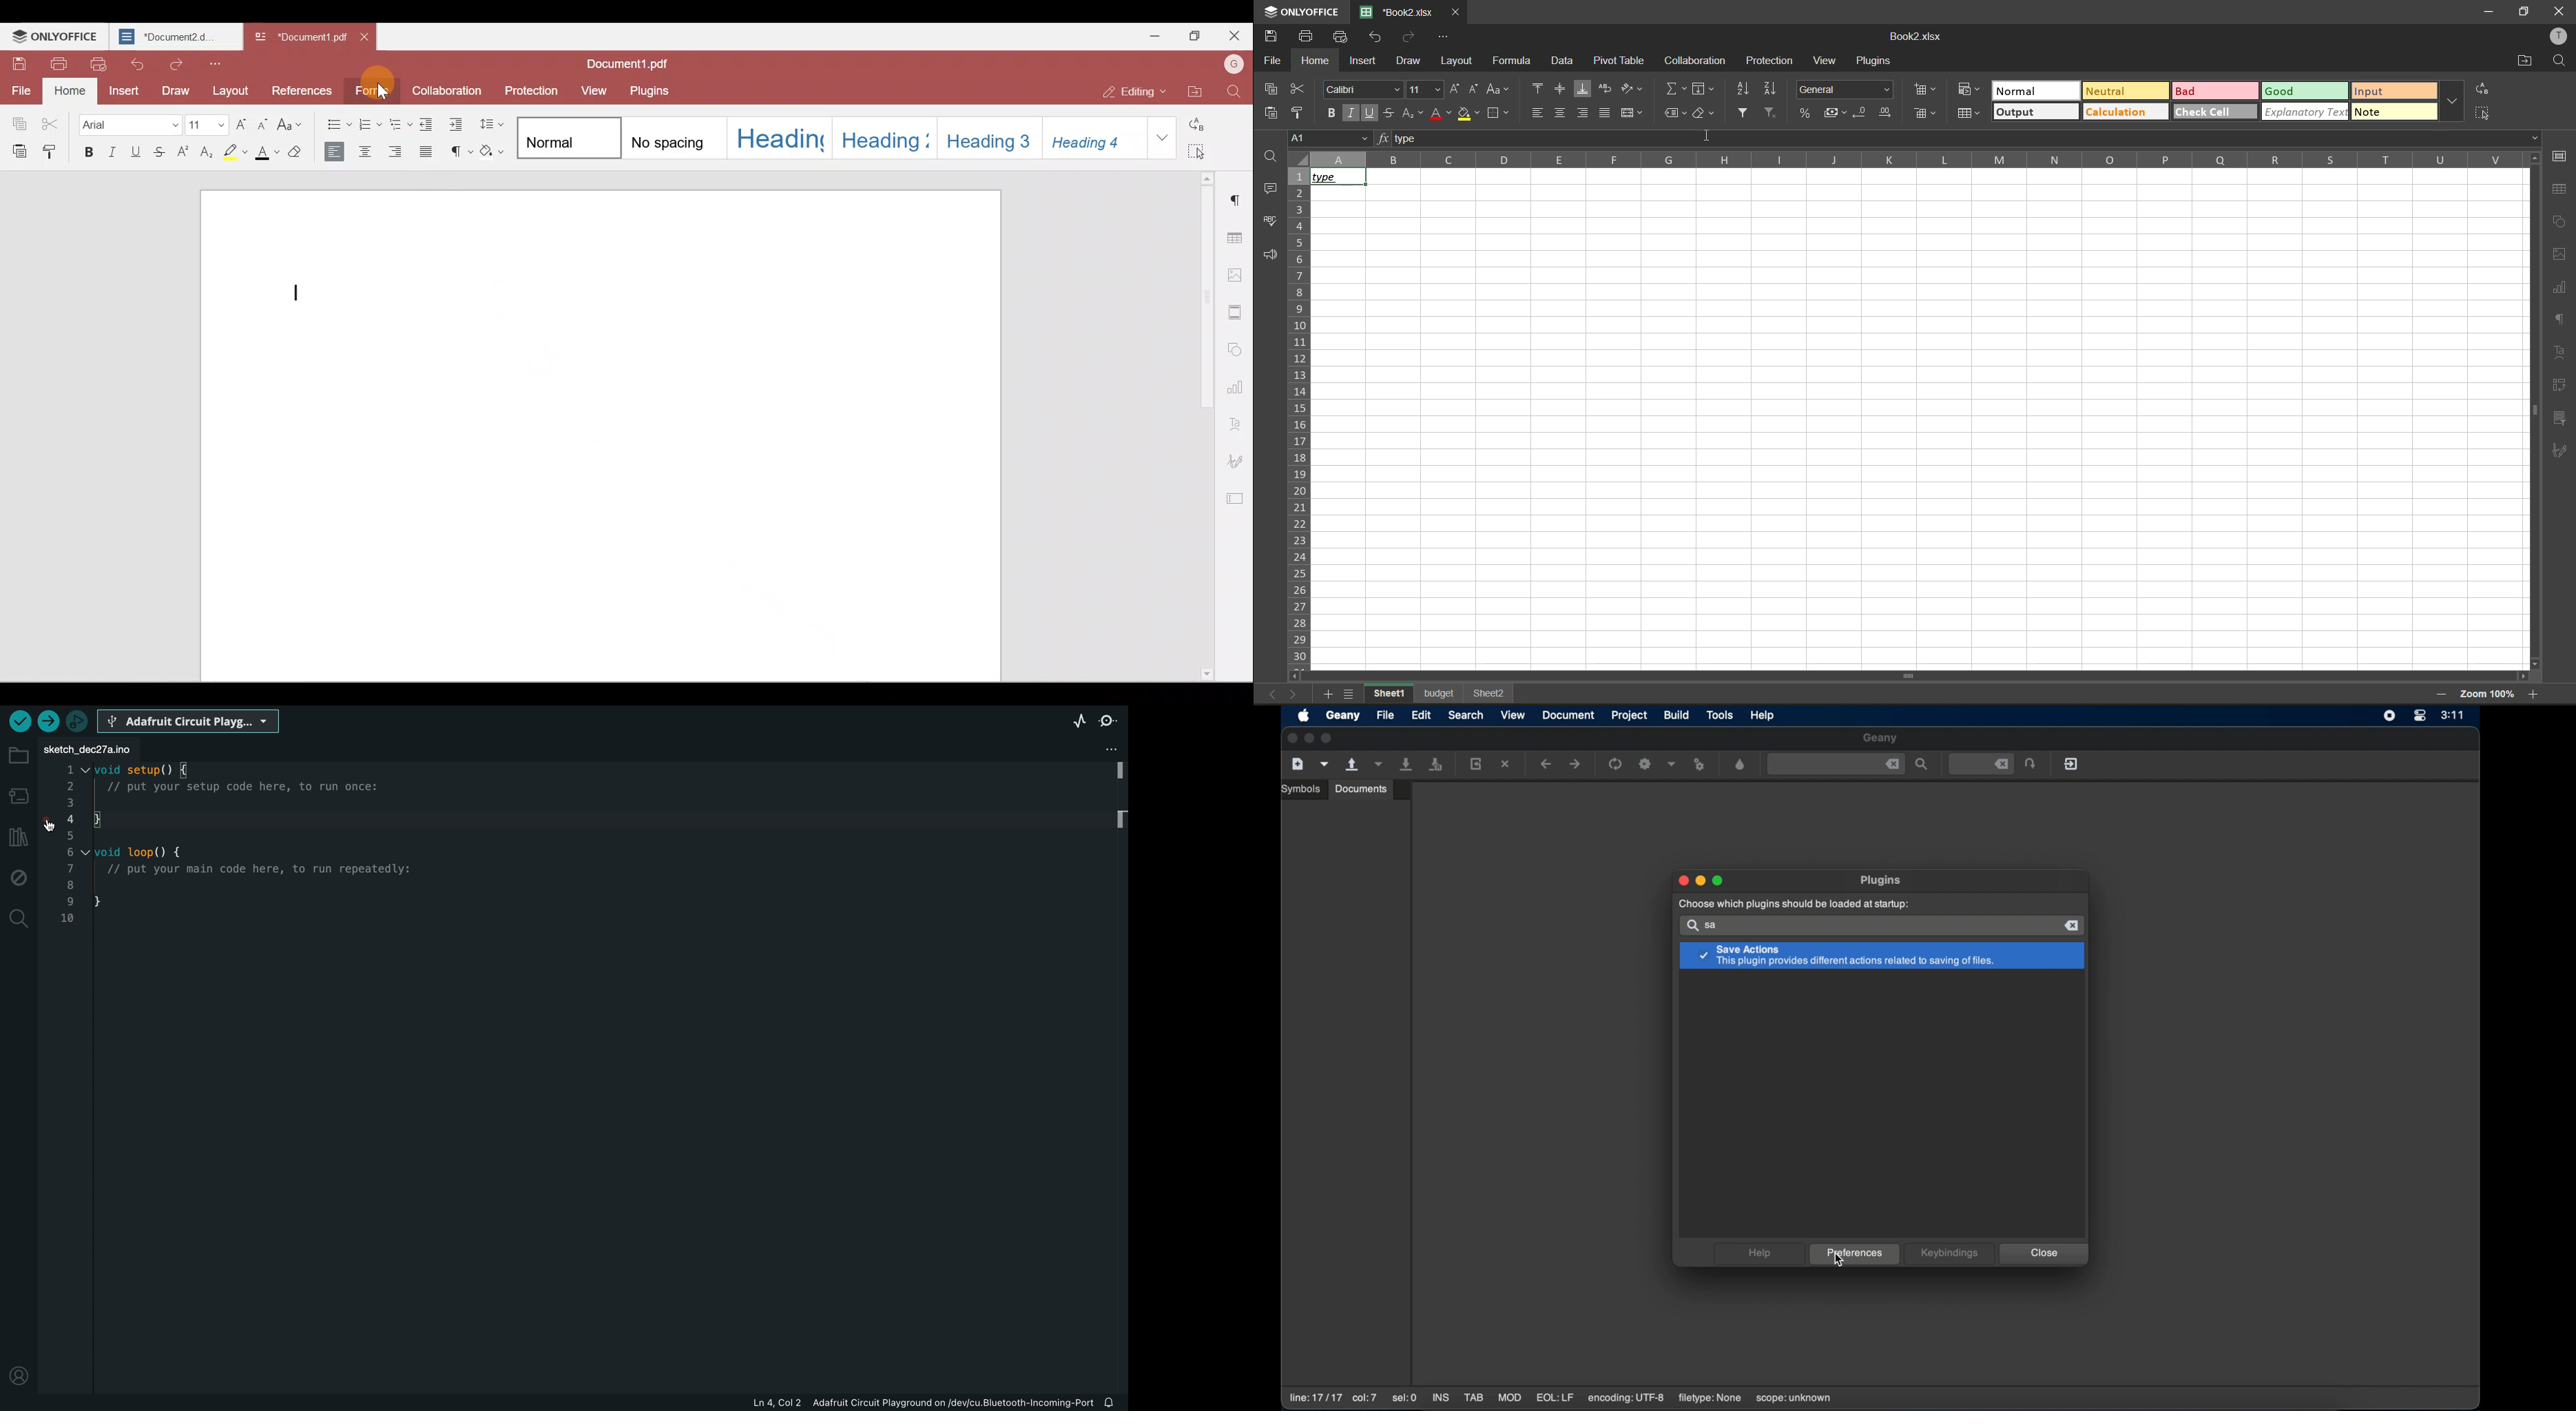 This screenshot has height=1428, width=2576. Describe the element at coordinates (1456, 88) in the screenshot. I see `increment size` at that location.